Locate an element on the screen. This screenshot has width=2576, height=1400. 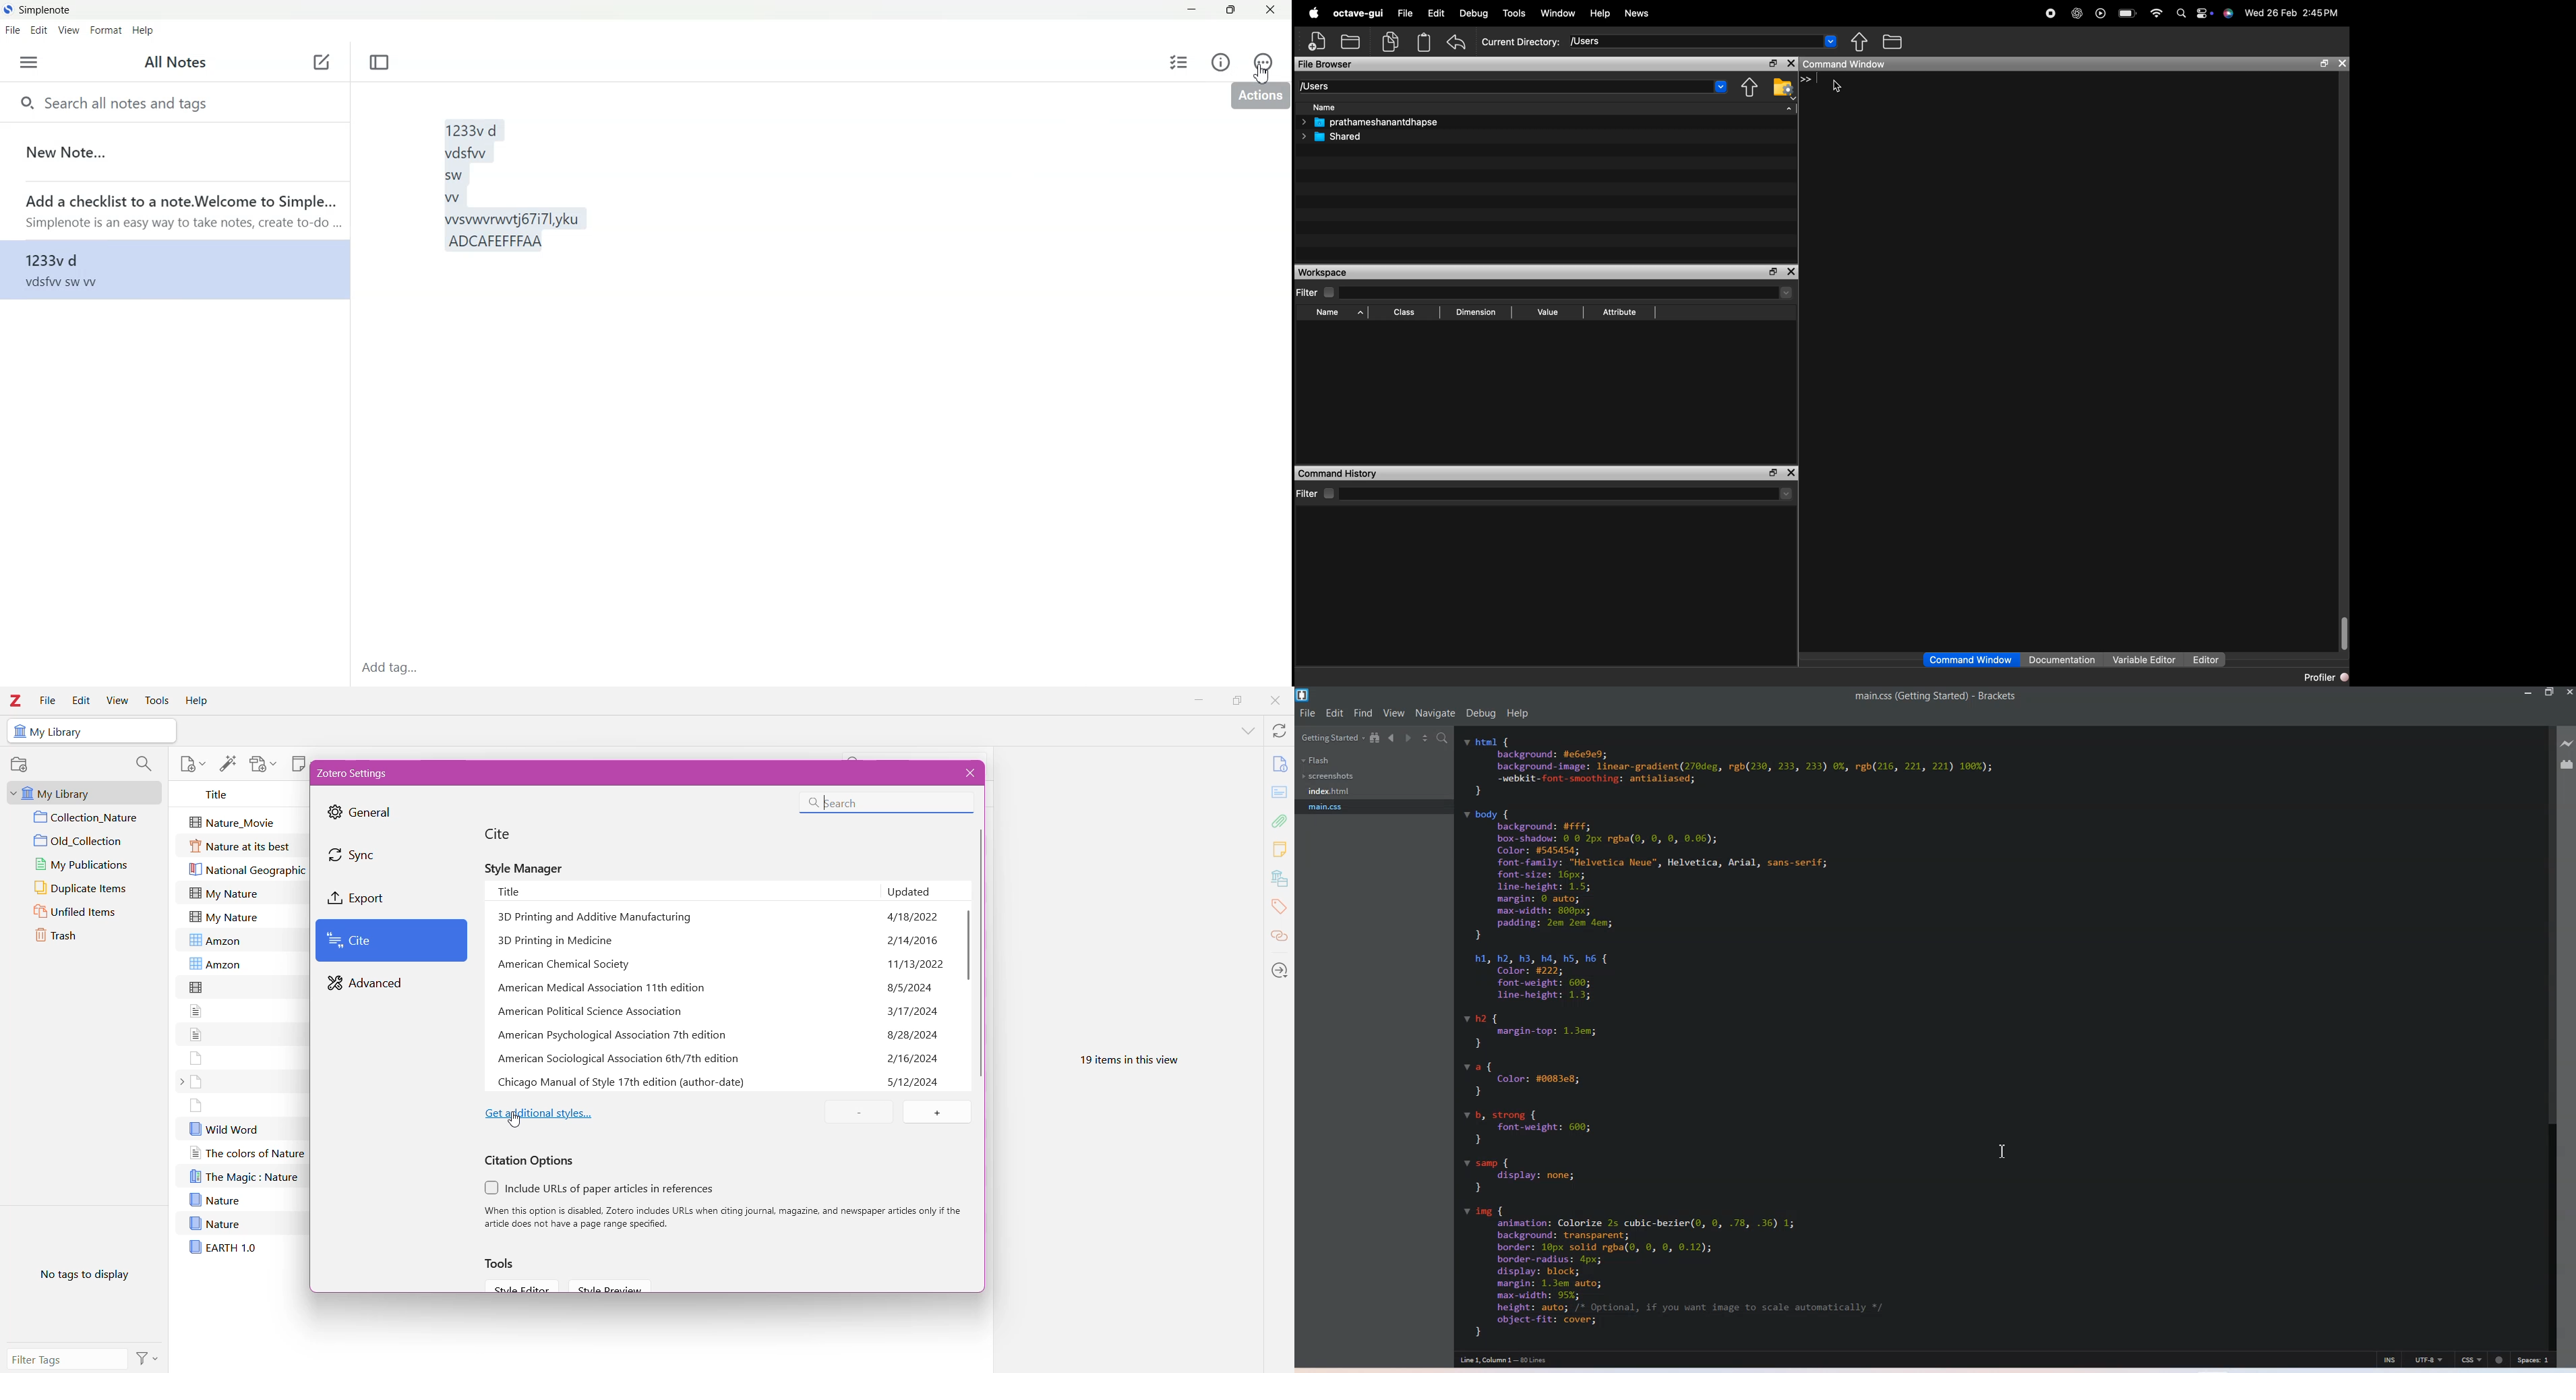
Libraries and Collections is located at coordinates (1279, 879).